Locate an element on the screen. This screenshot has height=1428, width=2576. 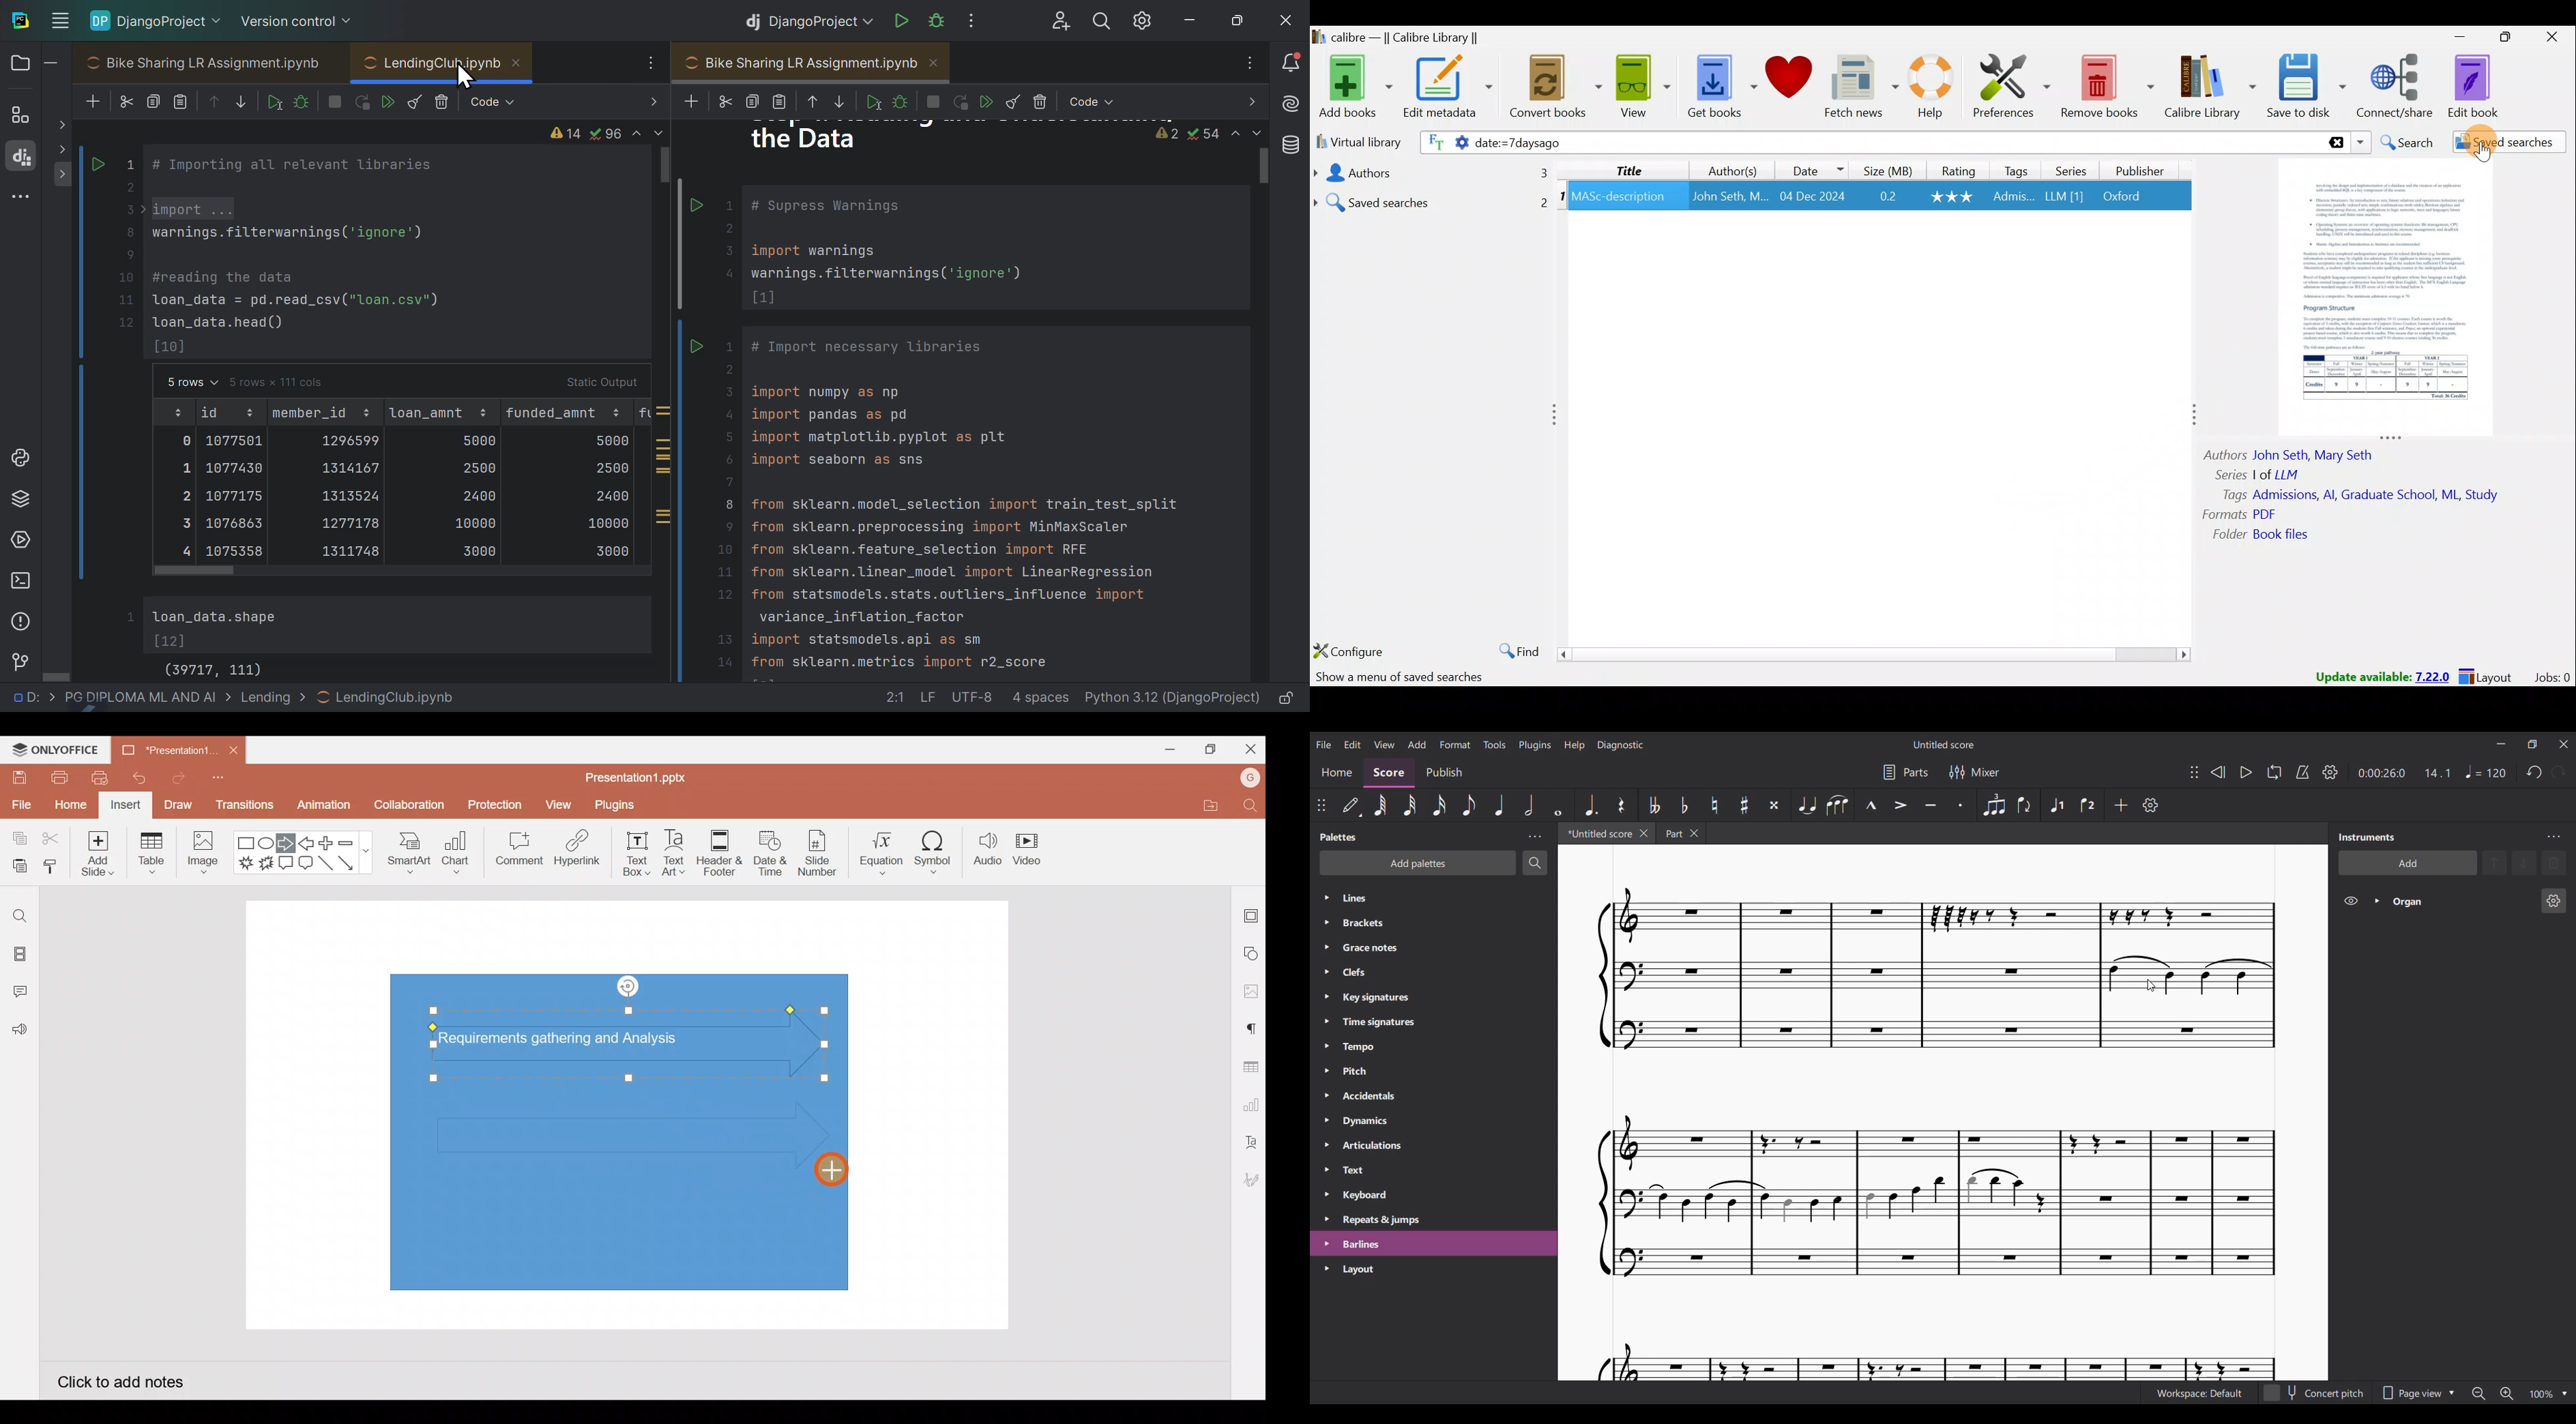
View menu is located at coordinates (1384, 744).